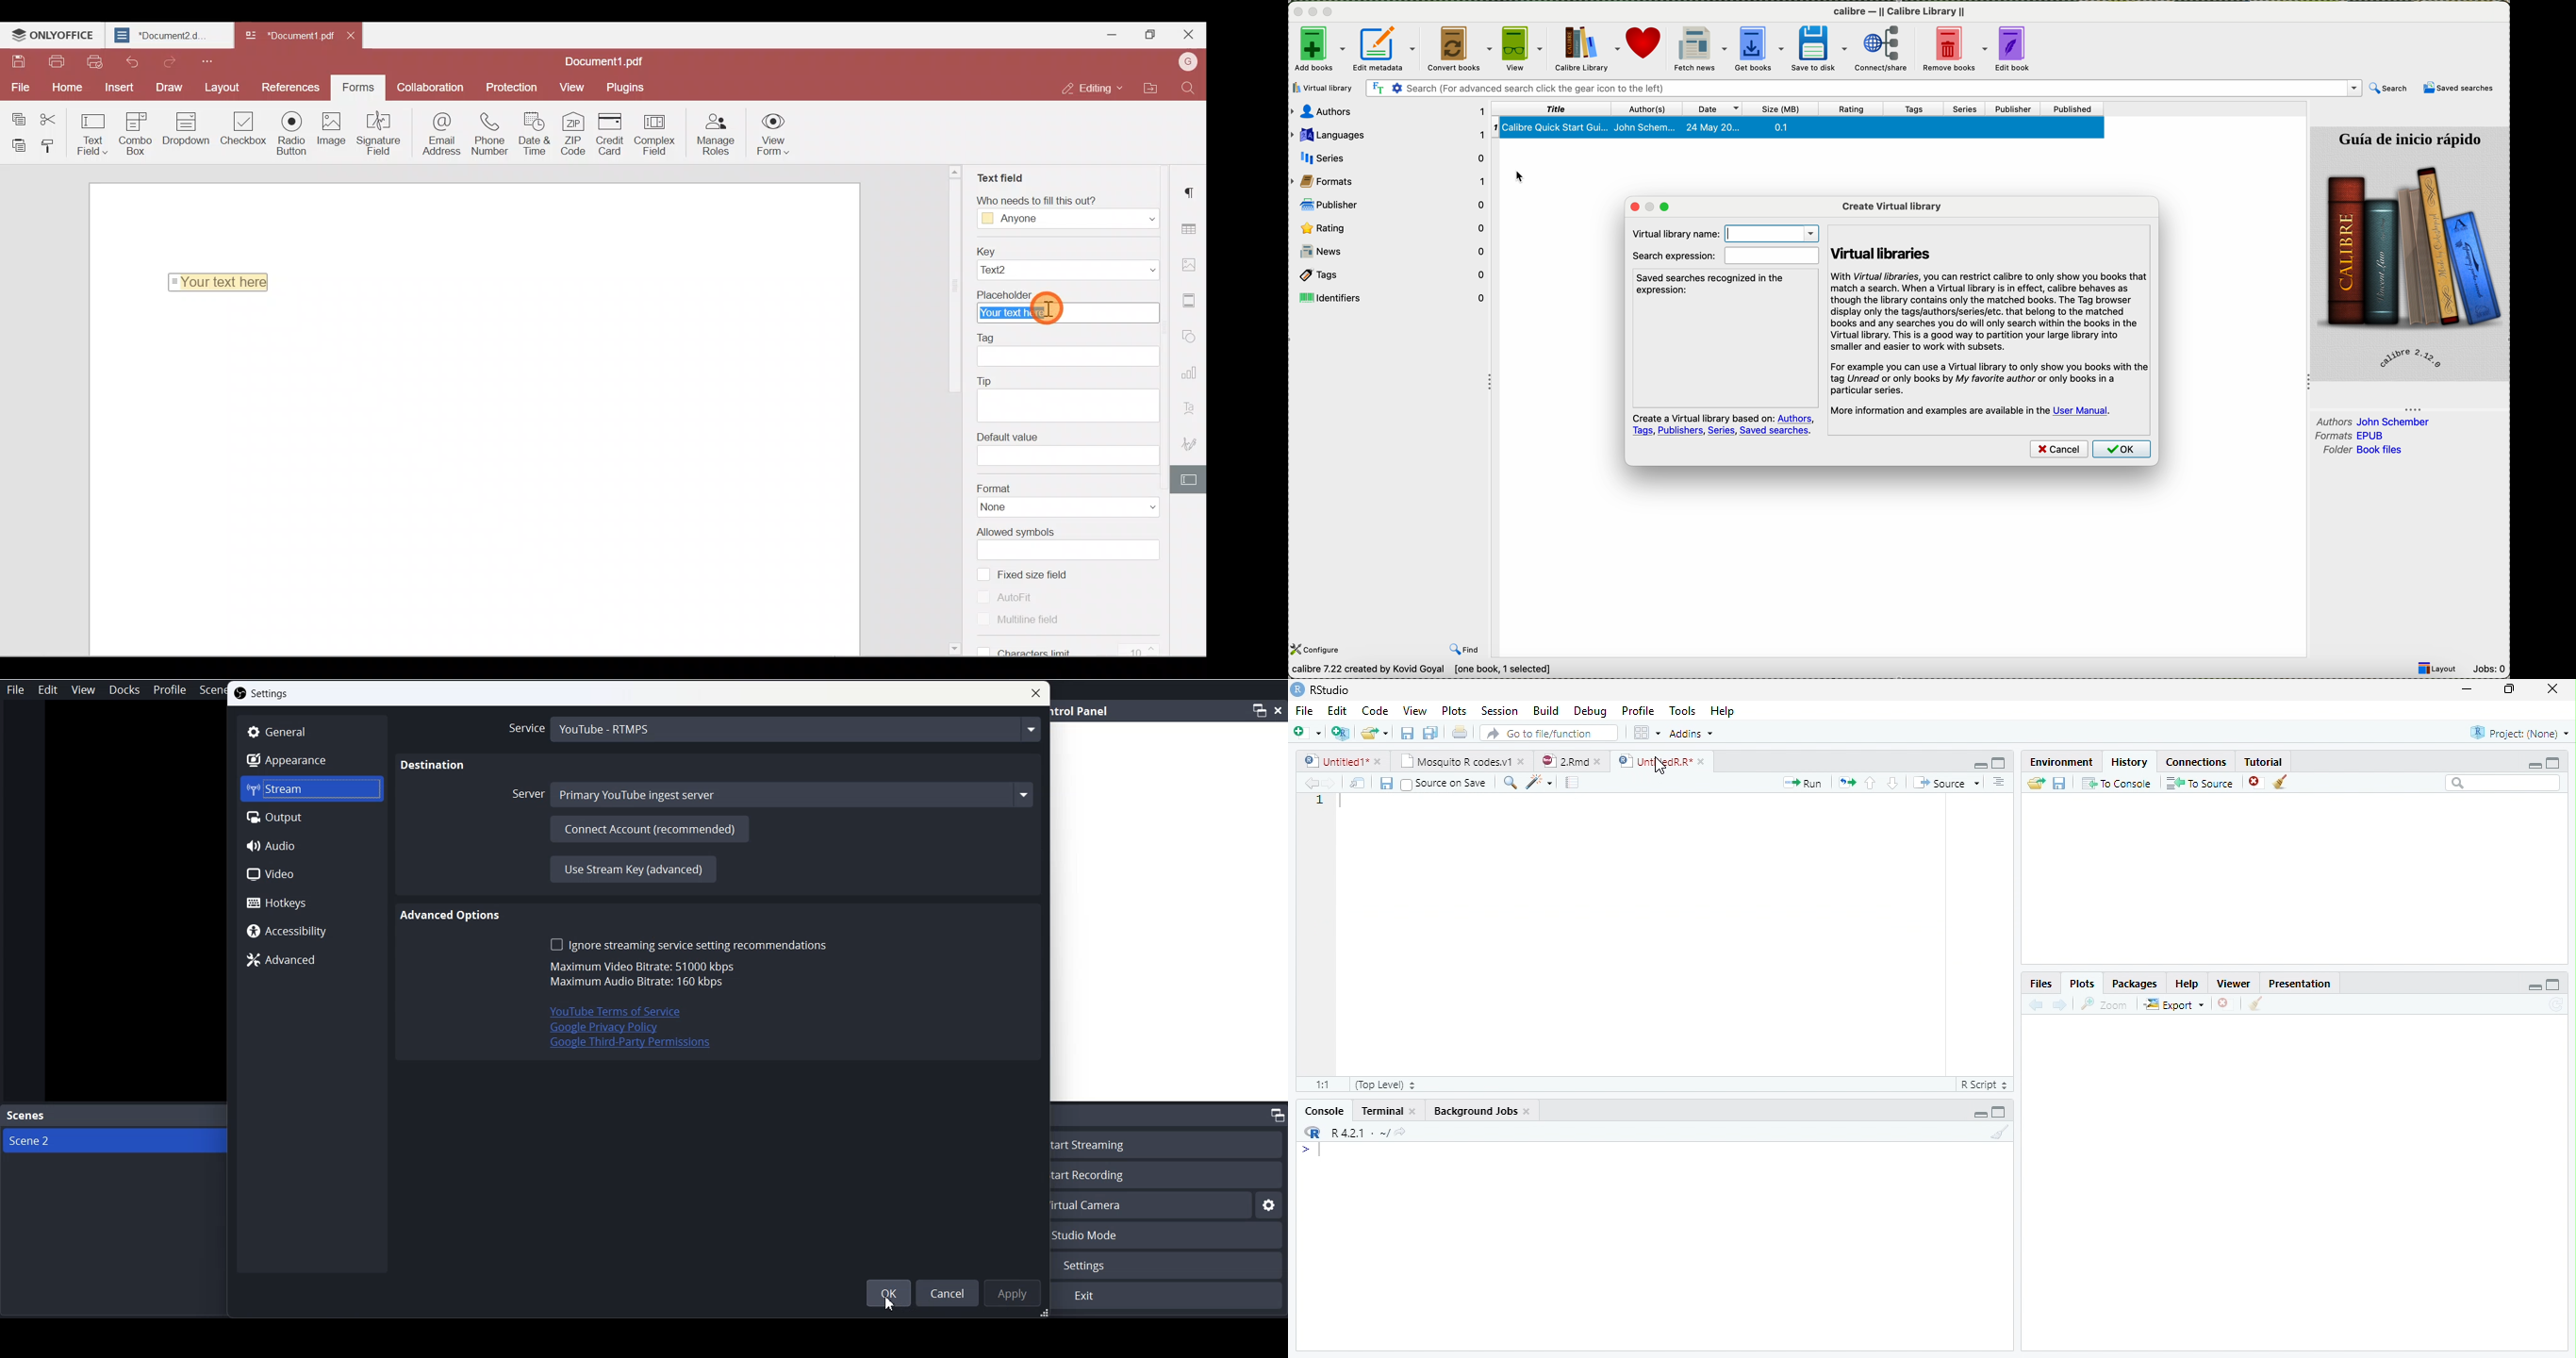 The height and width of the screenshot is (1372, 2576). I want to click on maximize, so click(2553, 763).